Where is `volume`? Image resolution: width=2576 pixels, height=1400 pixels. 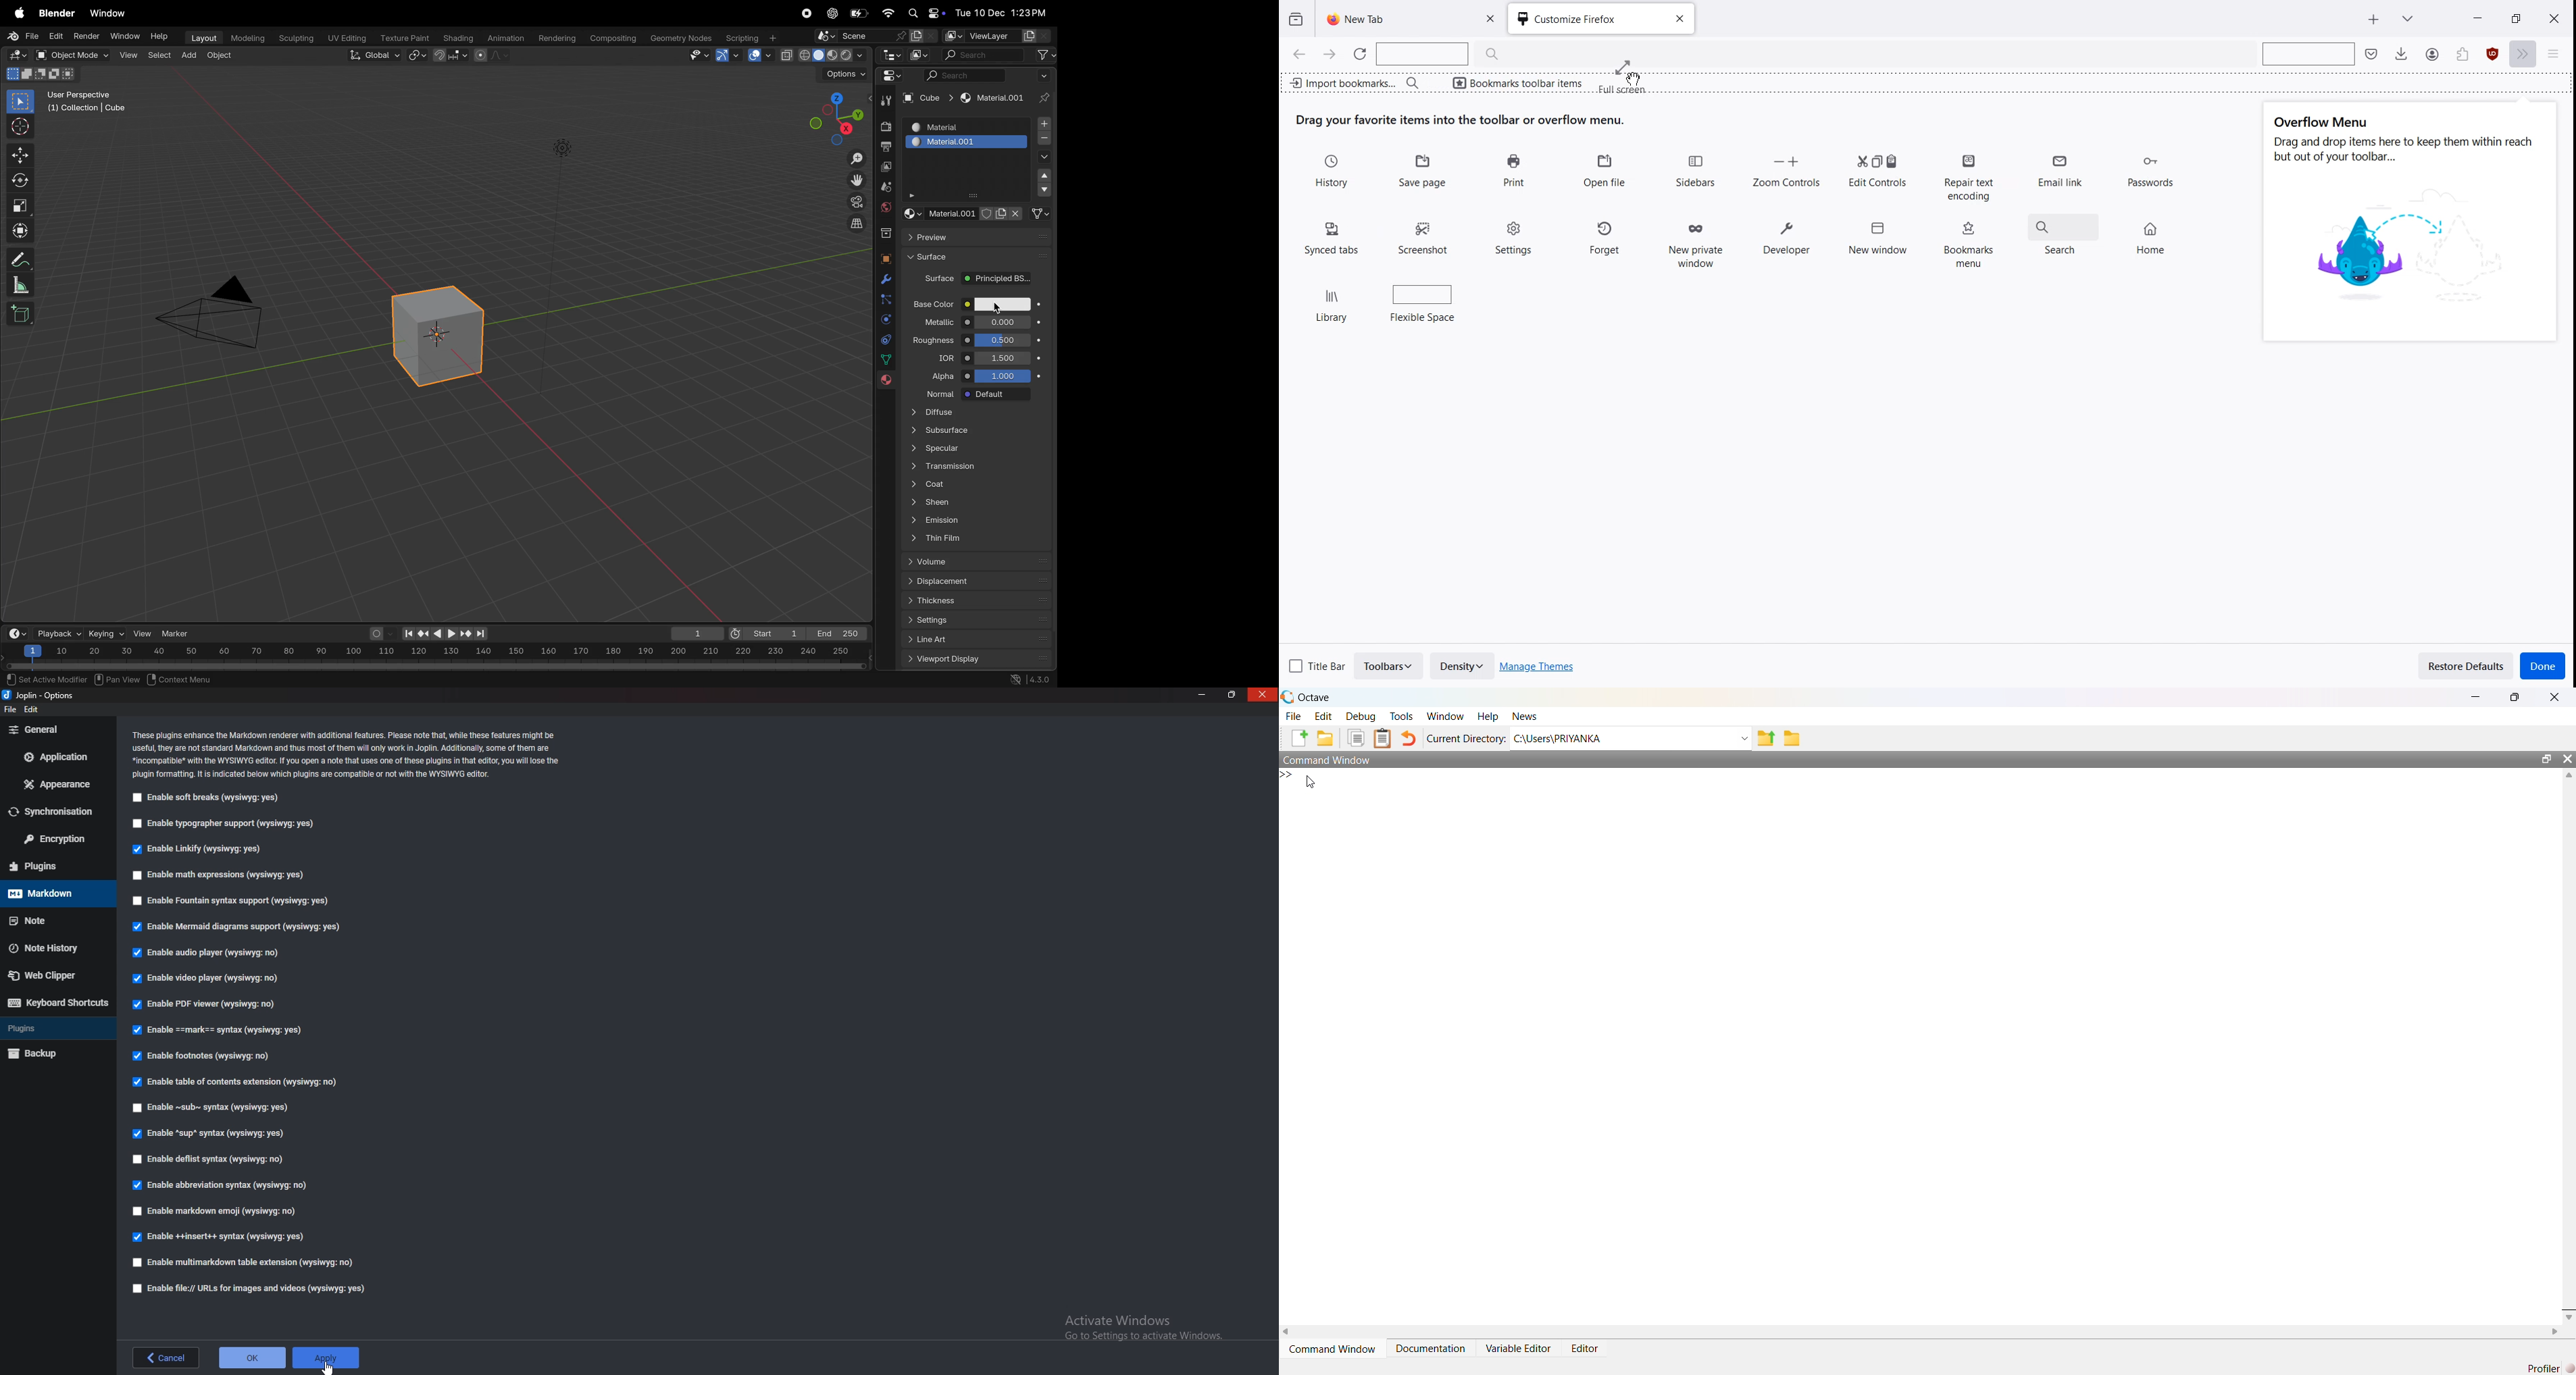
volume is located at coordinates (981, 562).